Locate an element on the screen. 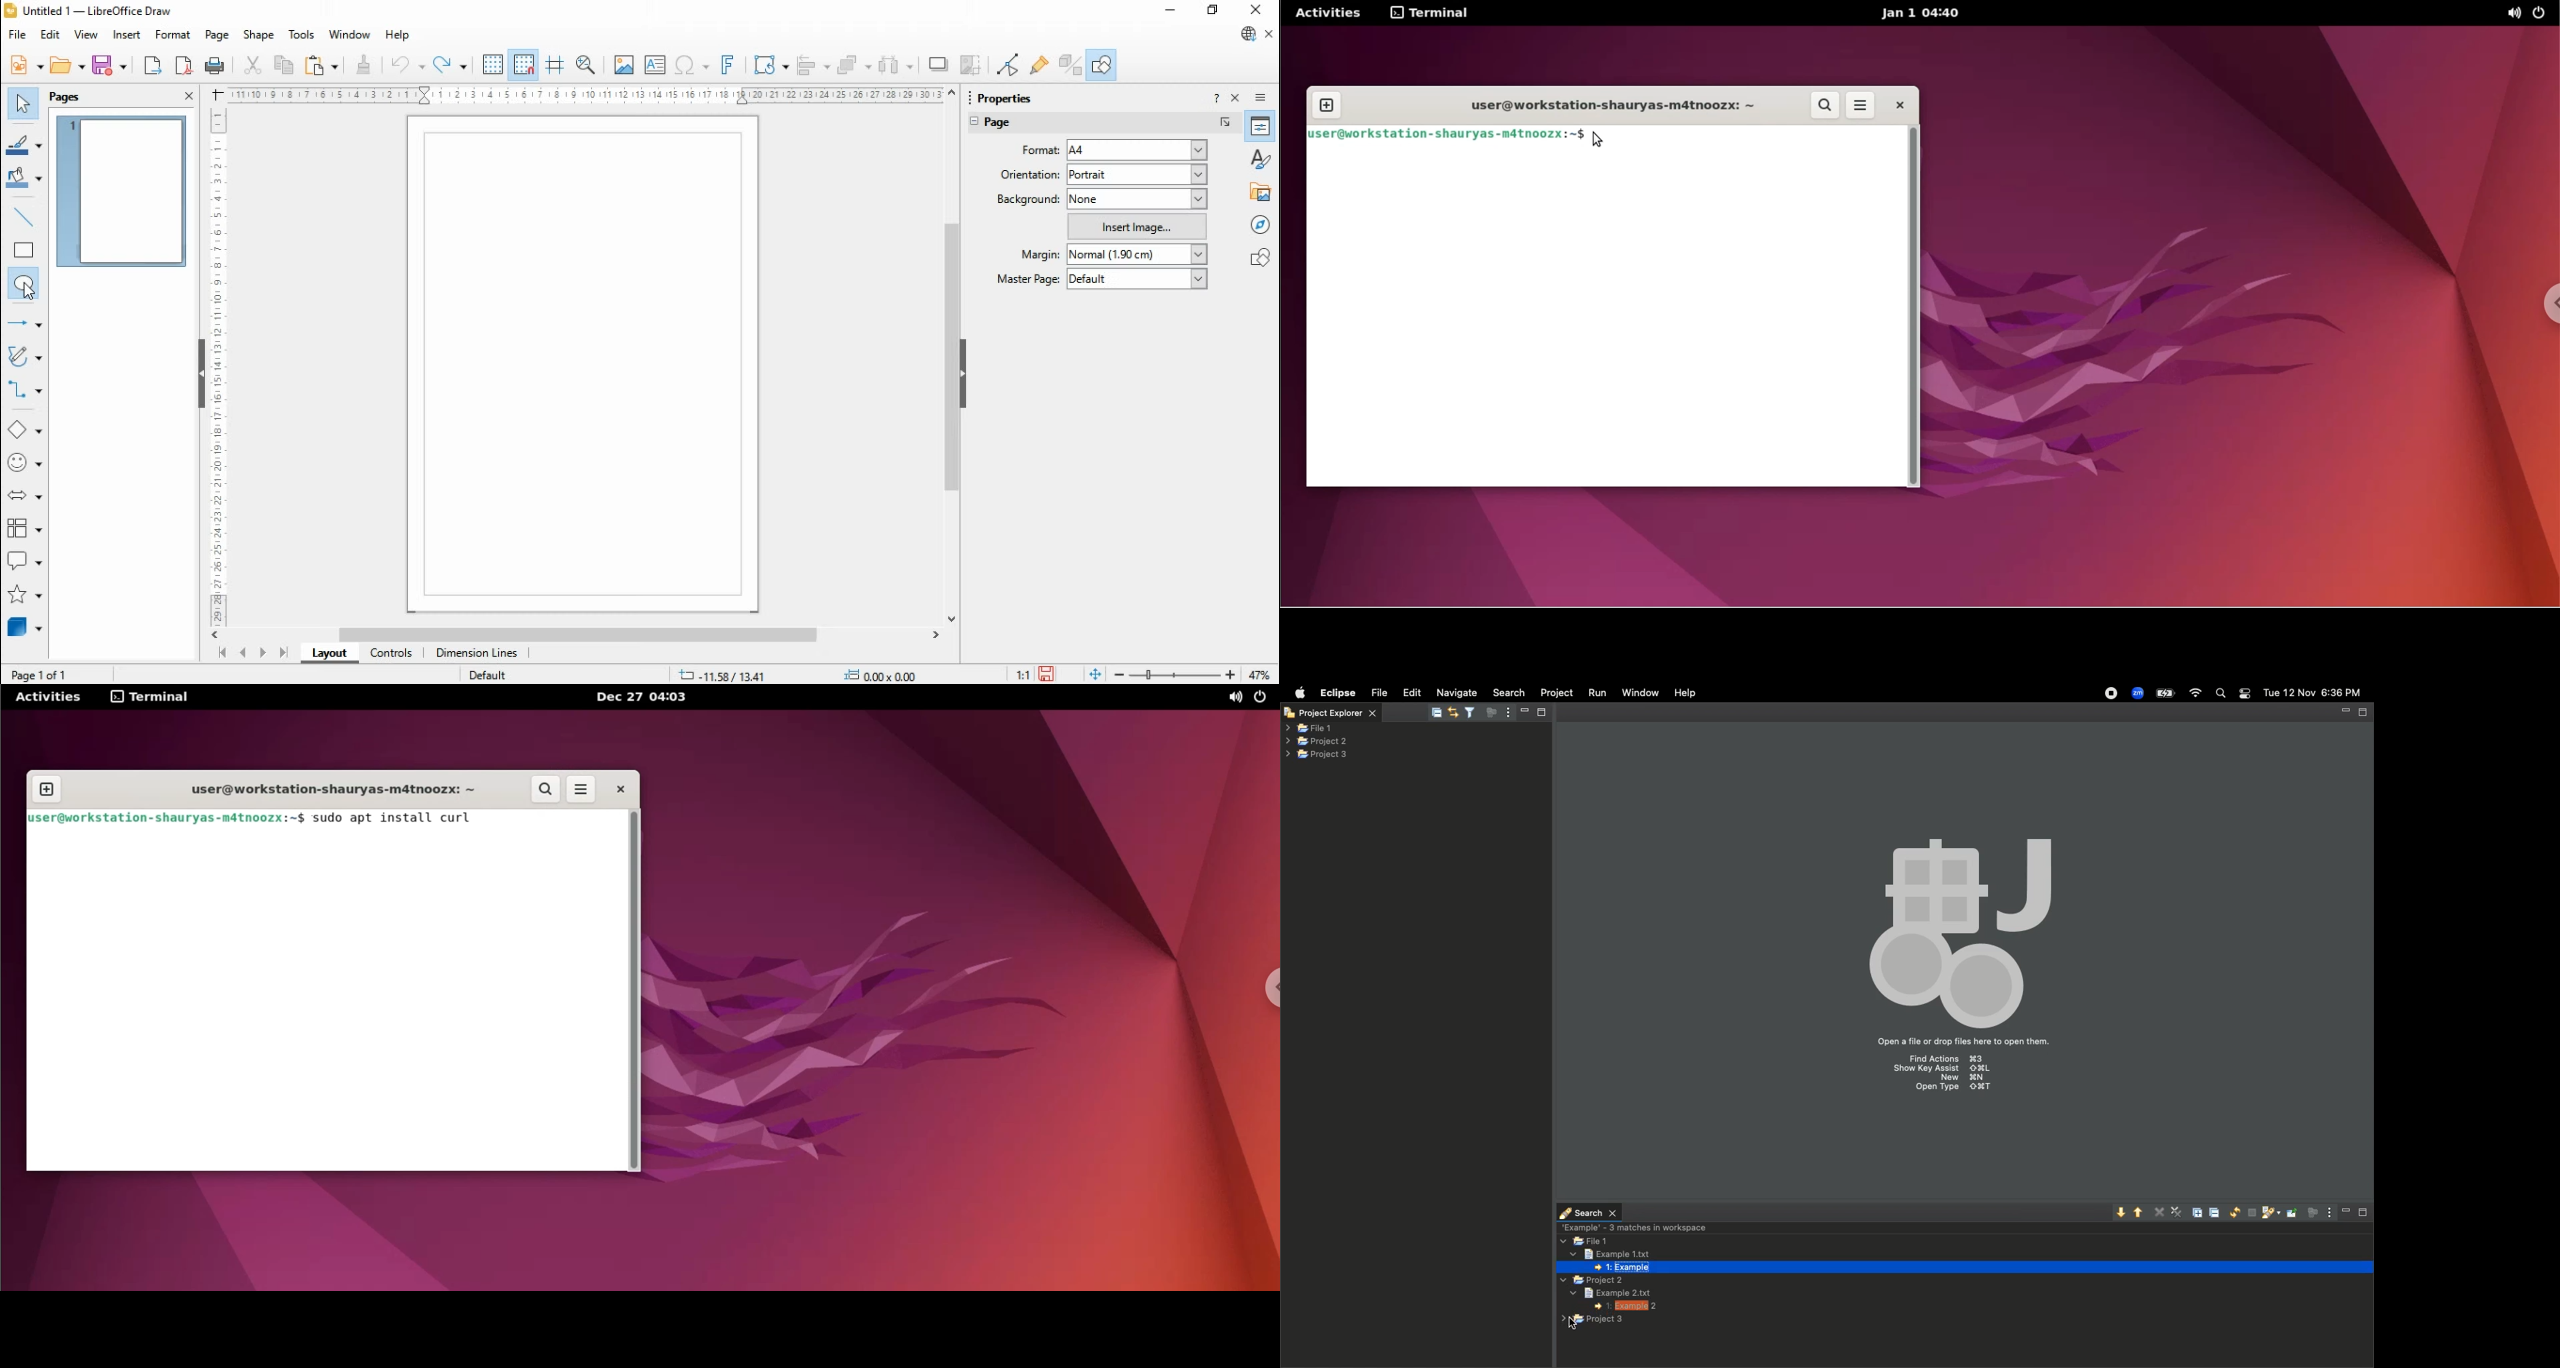 This screenshot has height=1372, width=2576. export is located at coordinates (152, 65).